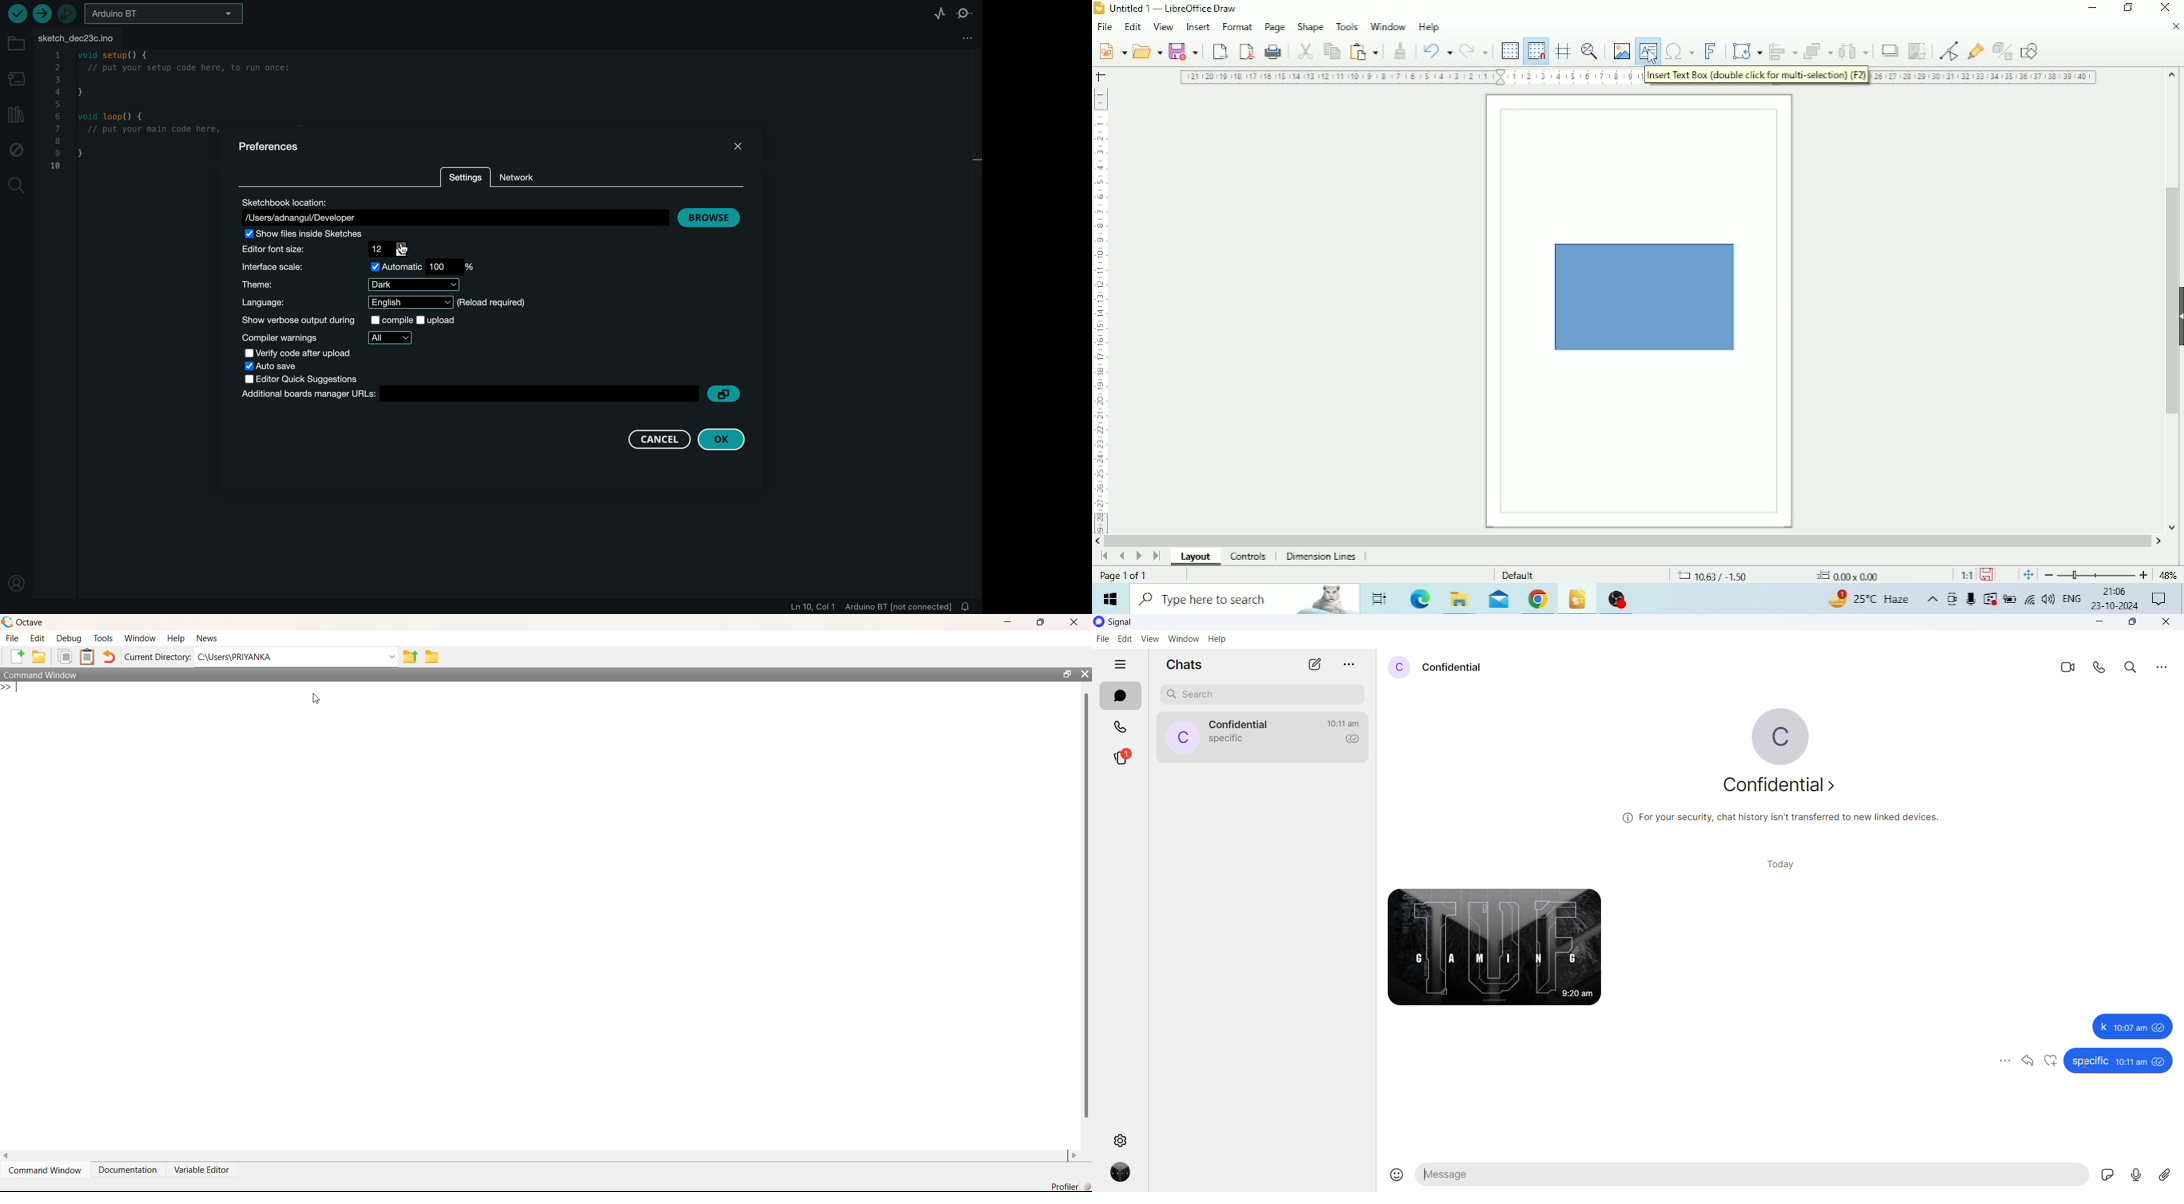 Image resolution: width=2184 pixels, height=1204 pixels. Describe the element at coordinates (2102, 669) in the screenshot. I see `call` at that location.